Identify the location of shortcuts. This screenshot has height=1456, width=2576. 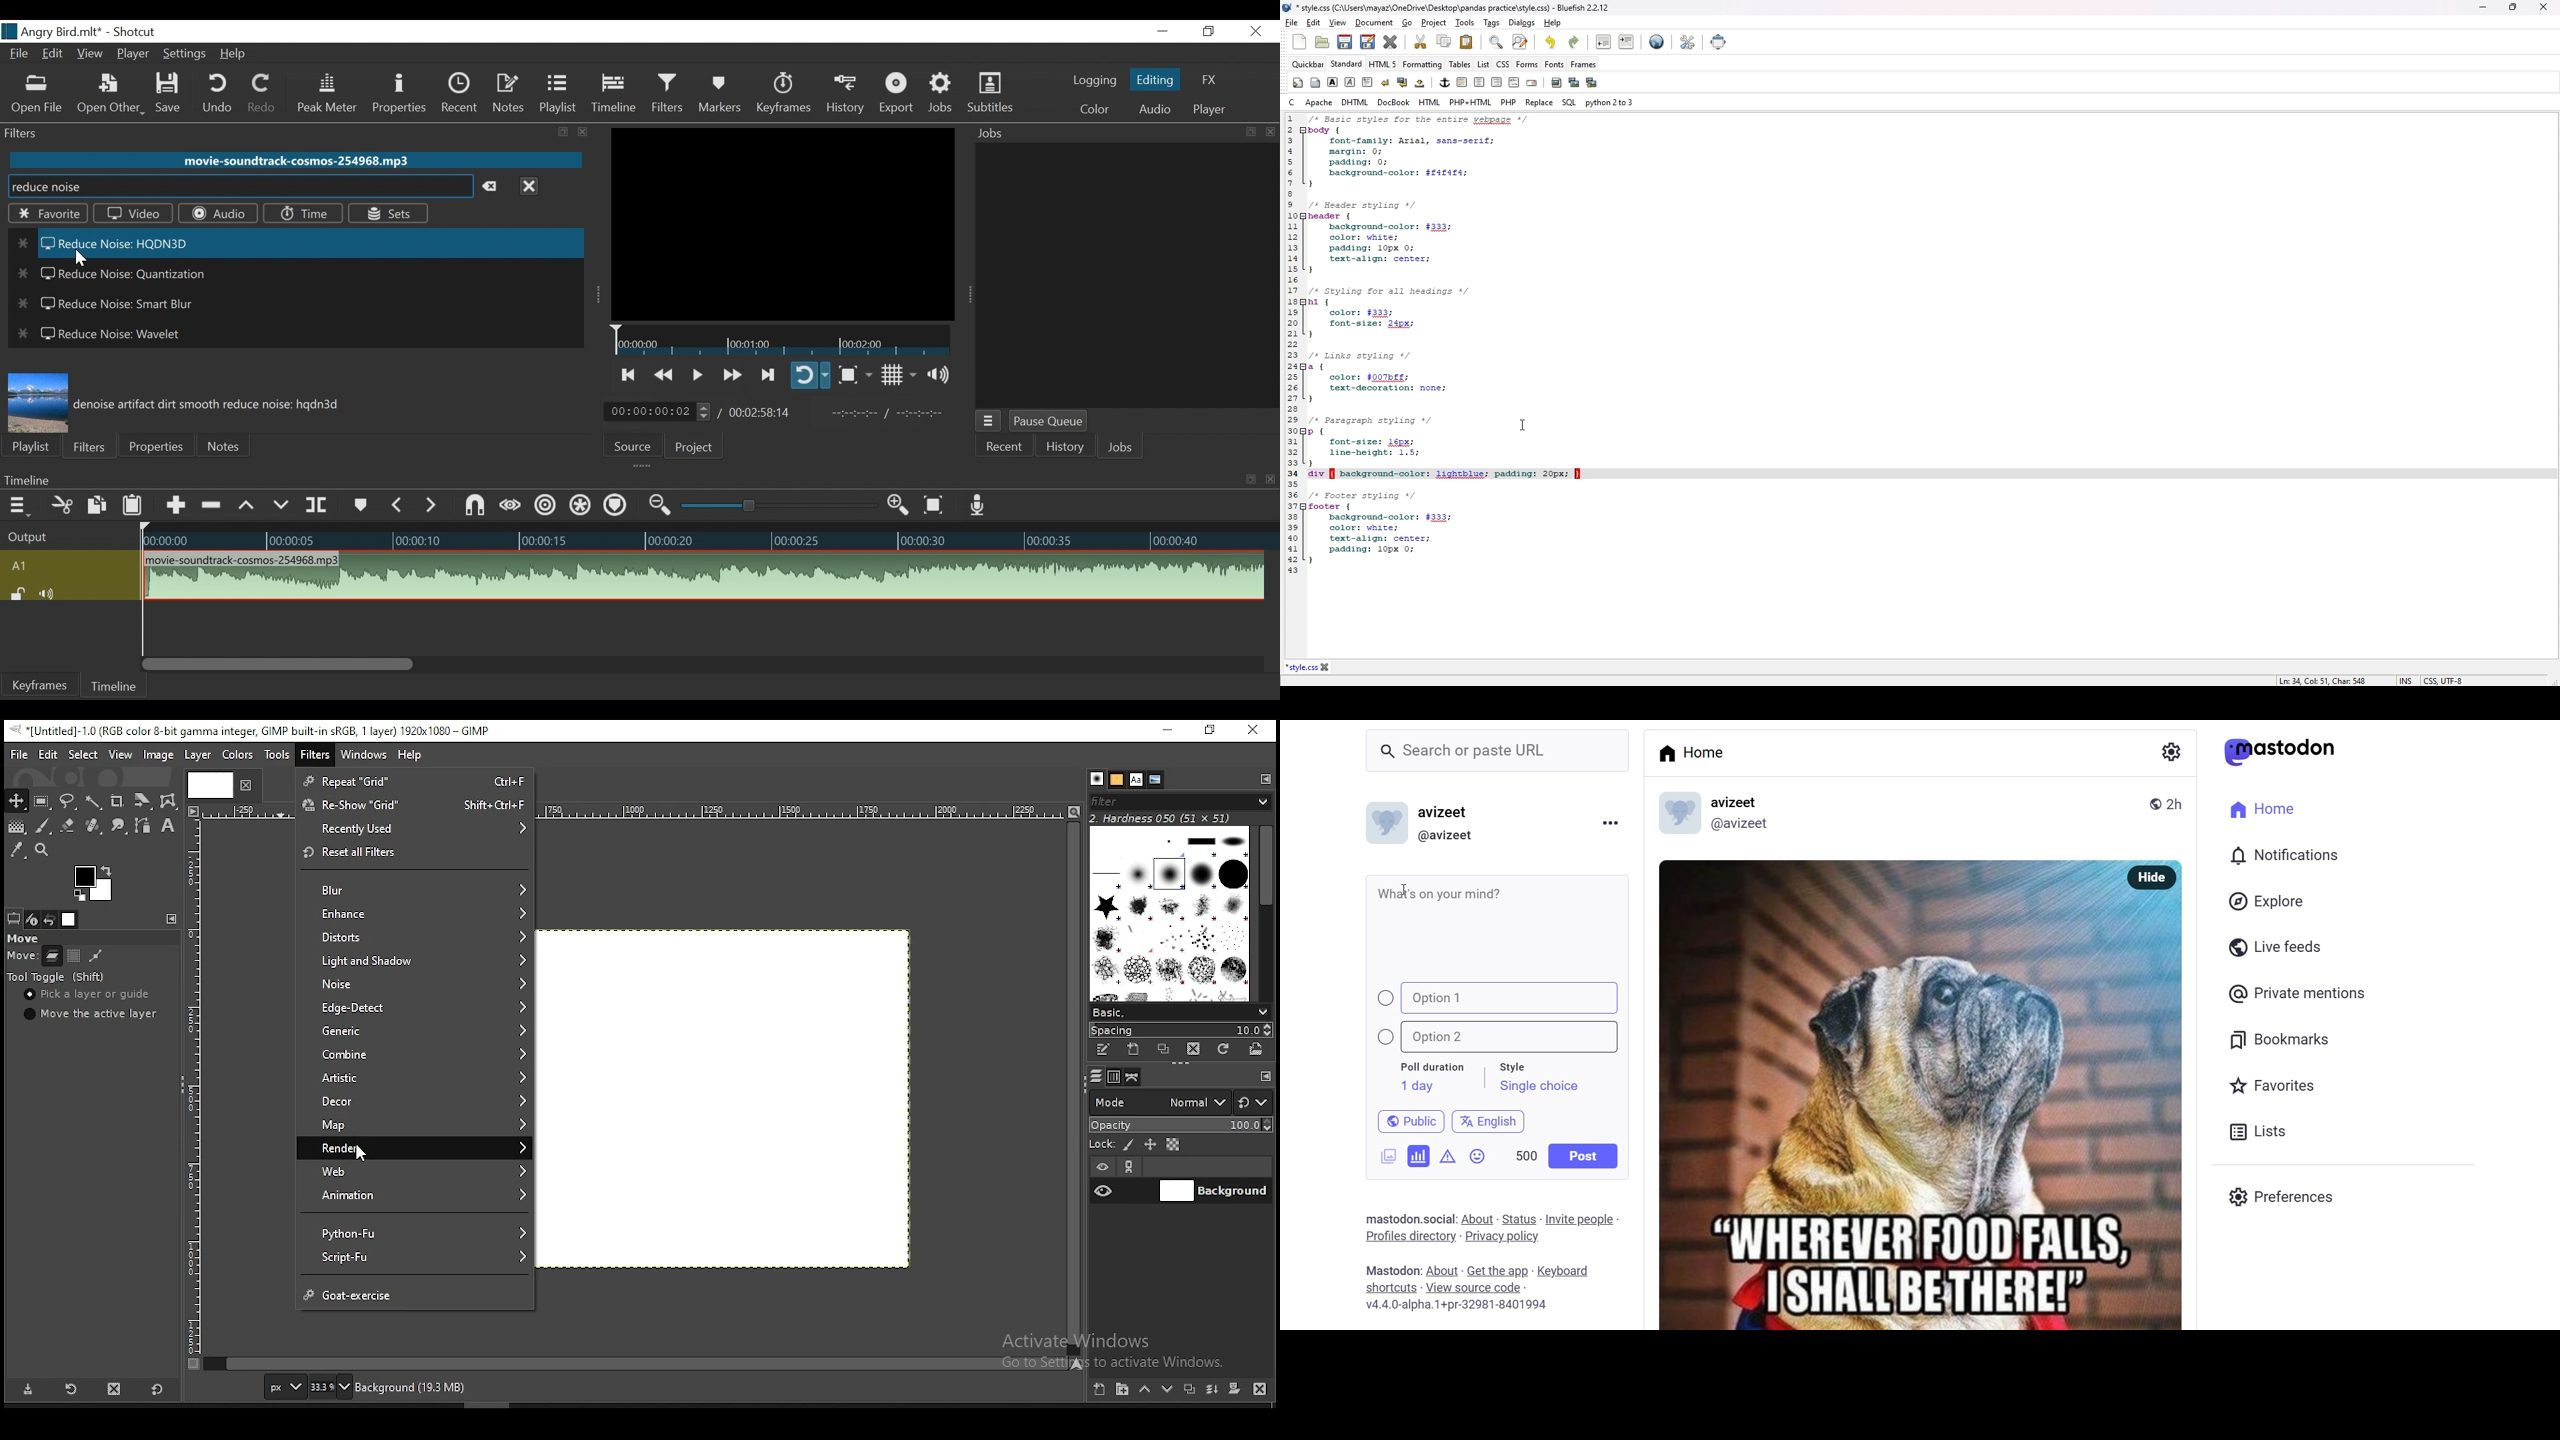
(1390, 1288).